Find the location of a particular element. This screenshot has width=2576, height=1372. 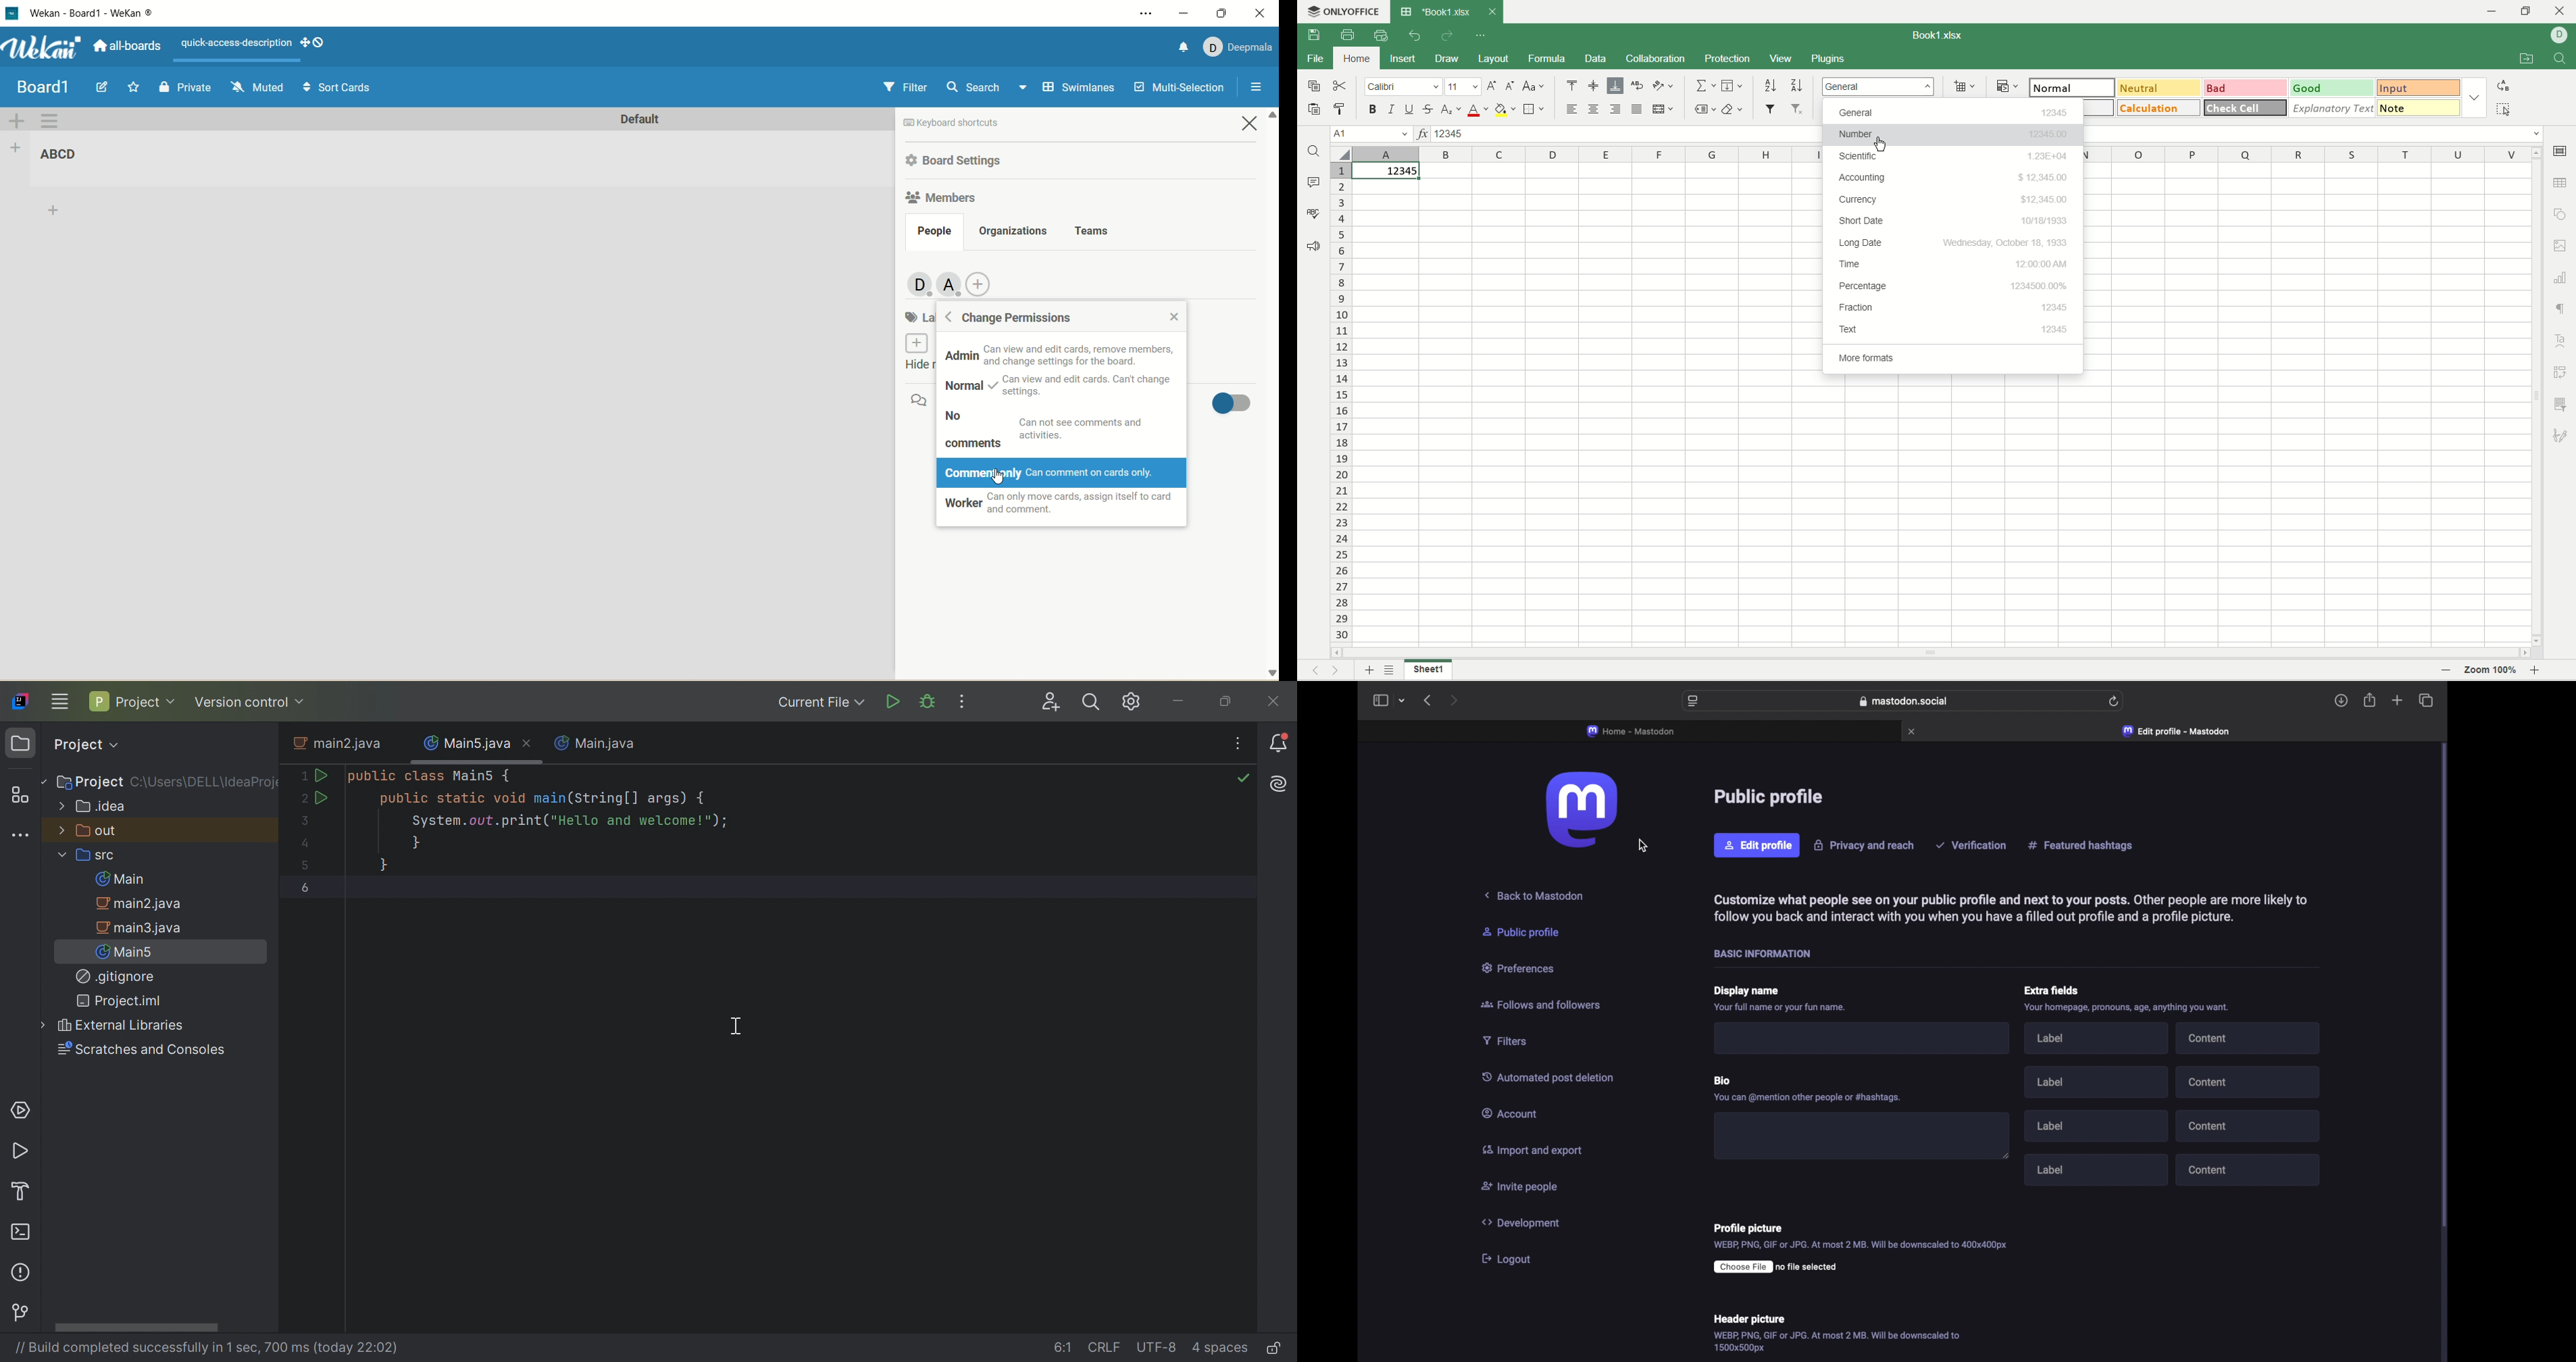

cell settings is located at coordinates (2560, 153).